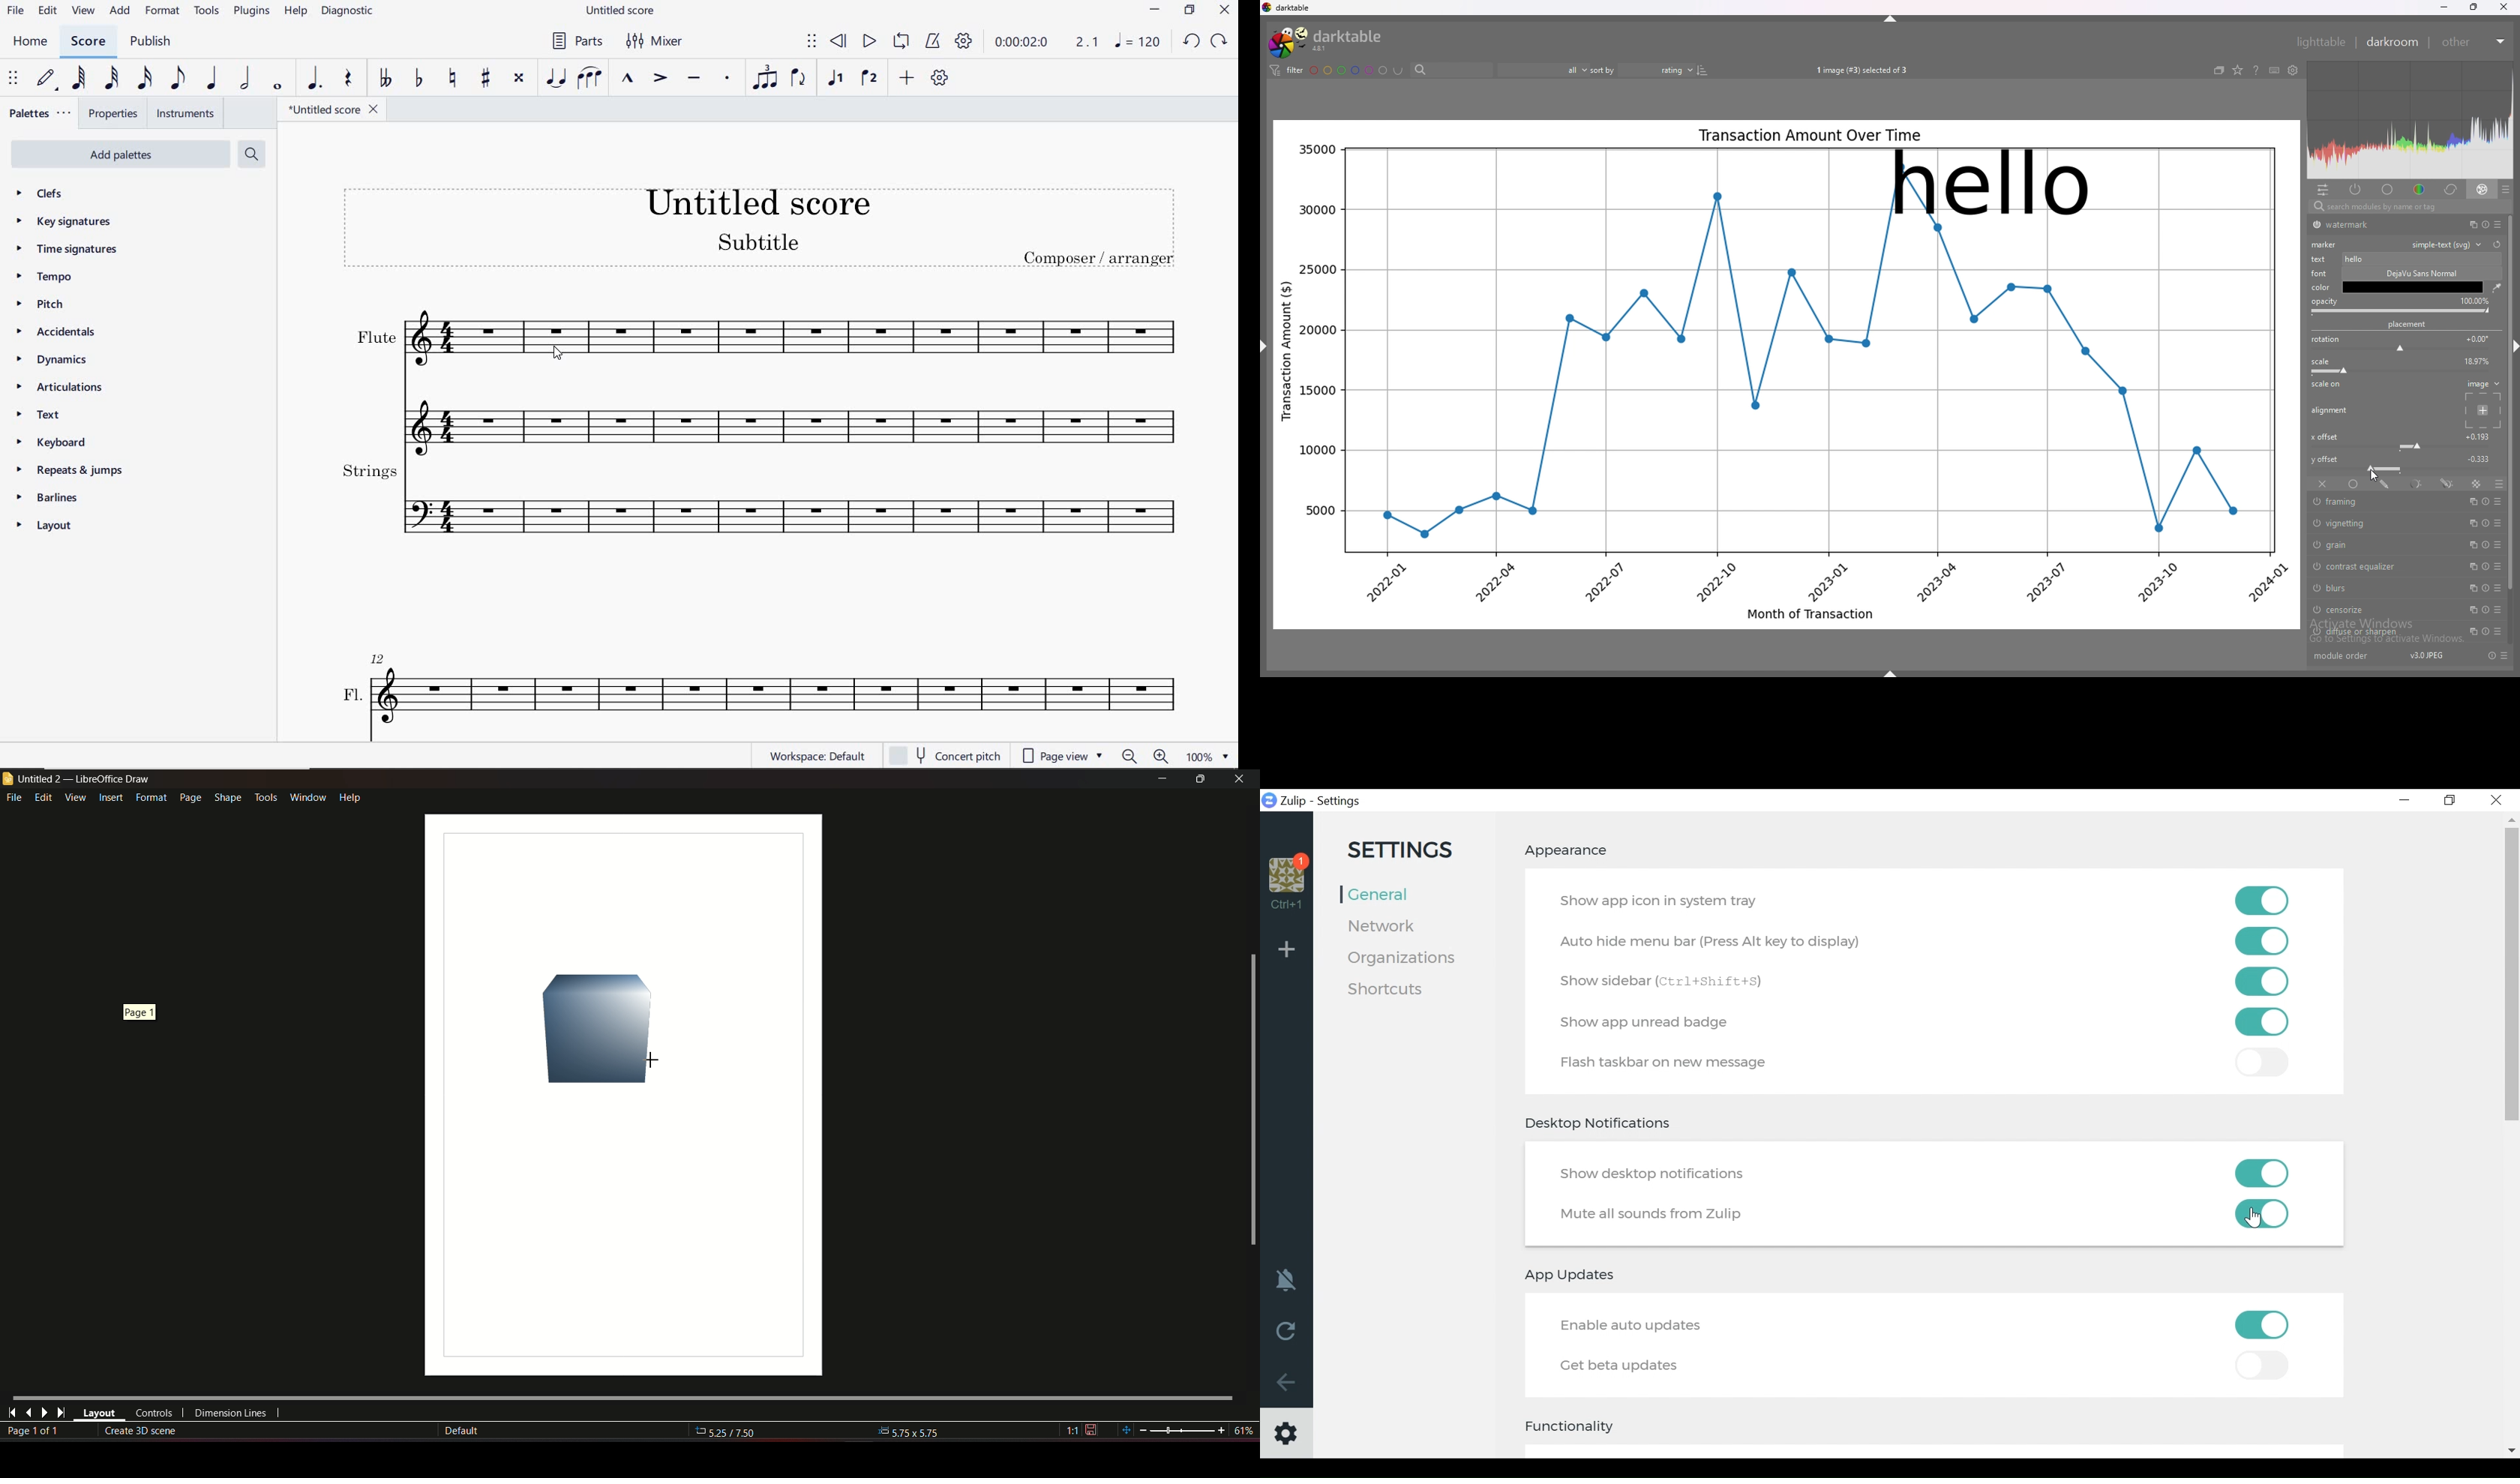 The image size is (2520, 1484). Describe the element at coordinates (1251, 1101) in the screenshot. I see `scrollbar` at that location.